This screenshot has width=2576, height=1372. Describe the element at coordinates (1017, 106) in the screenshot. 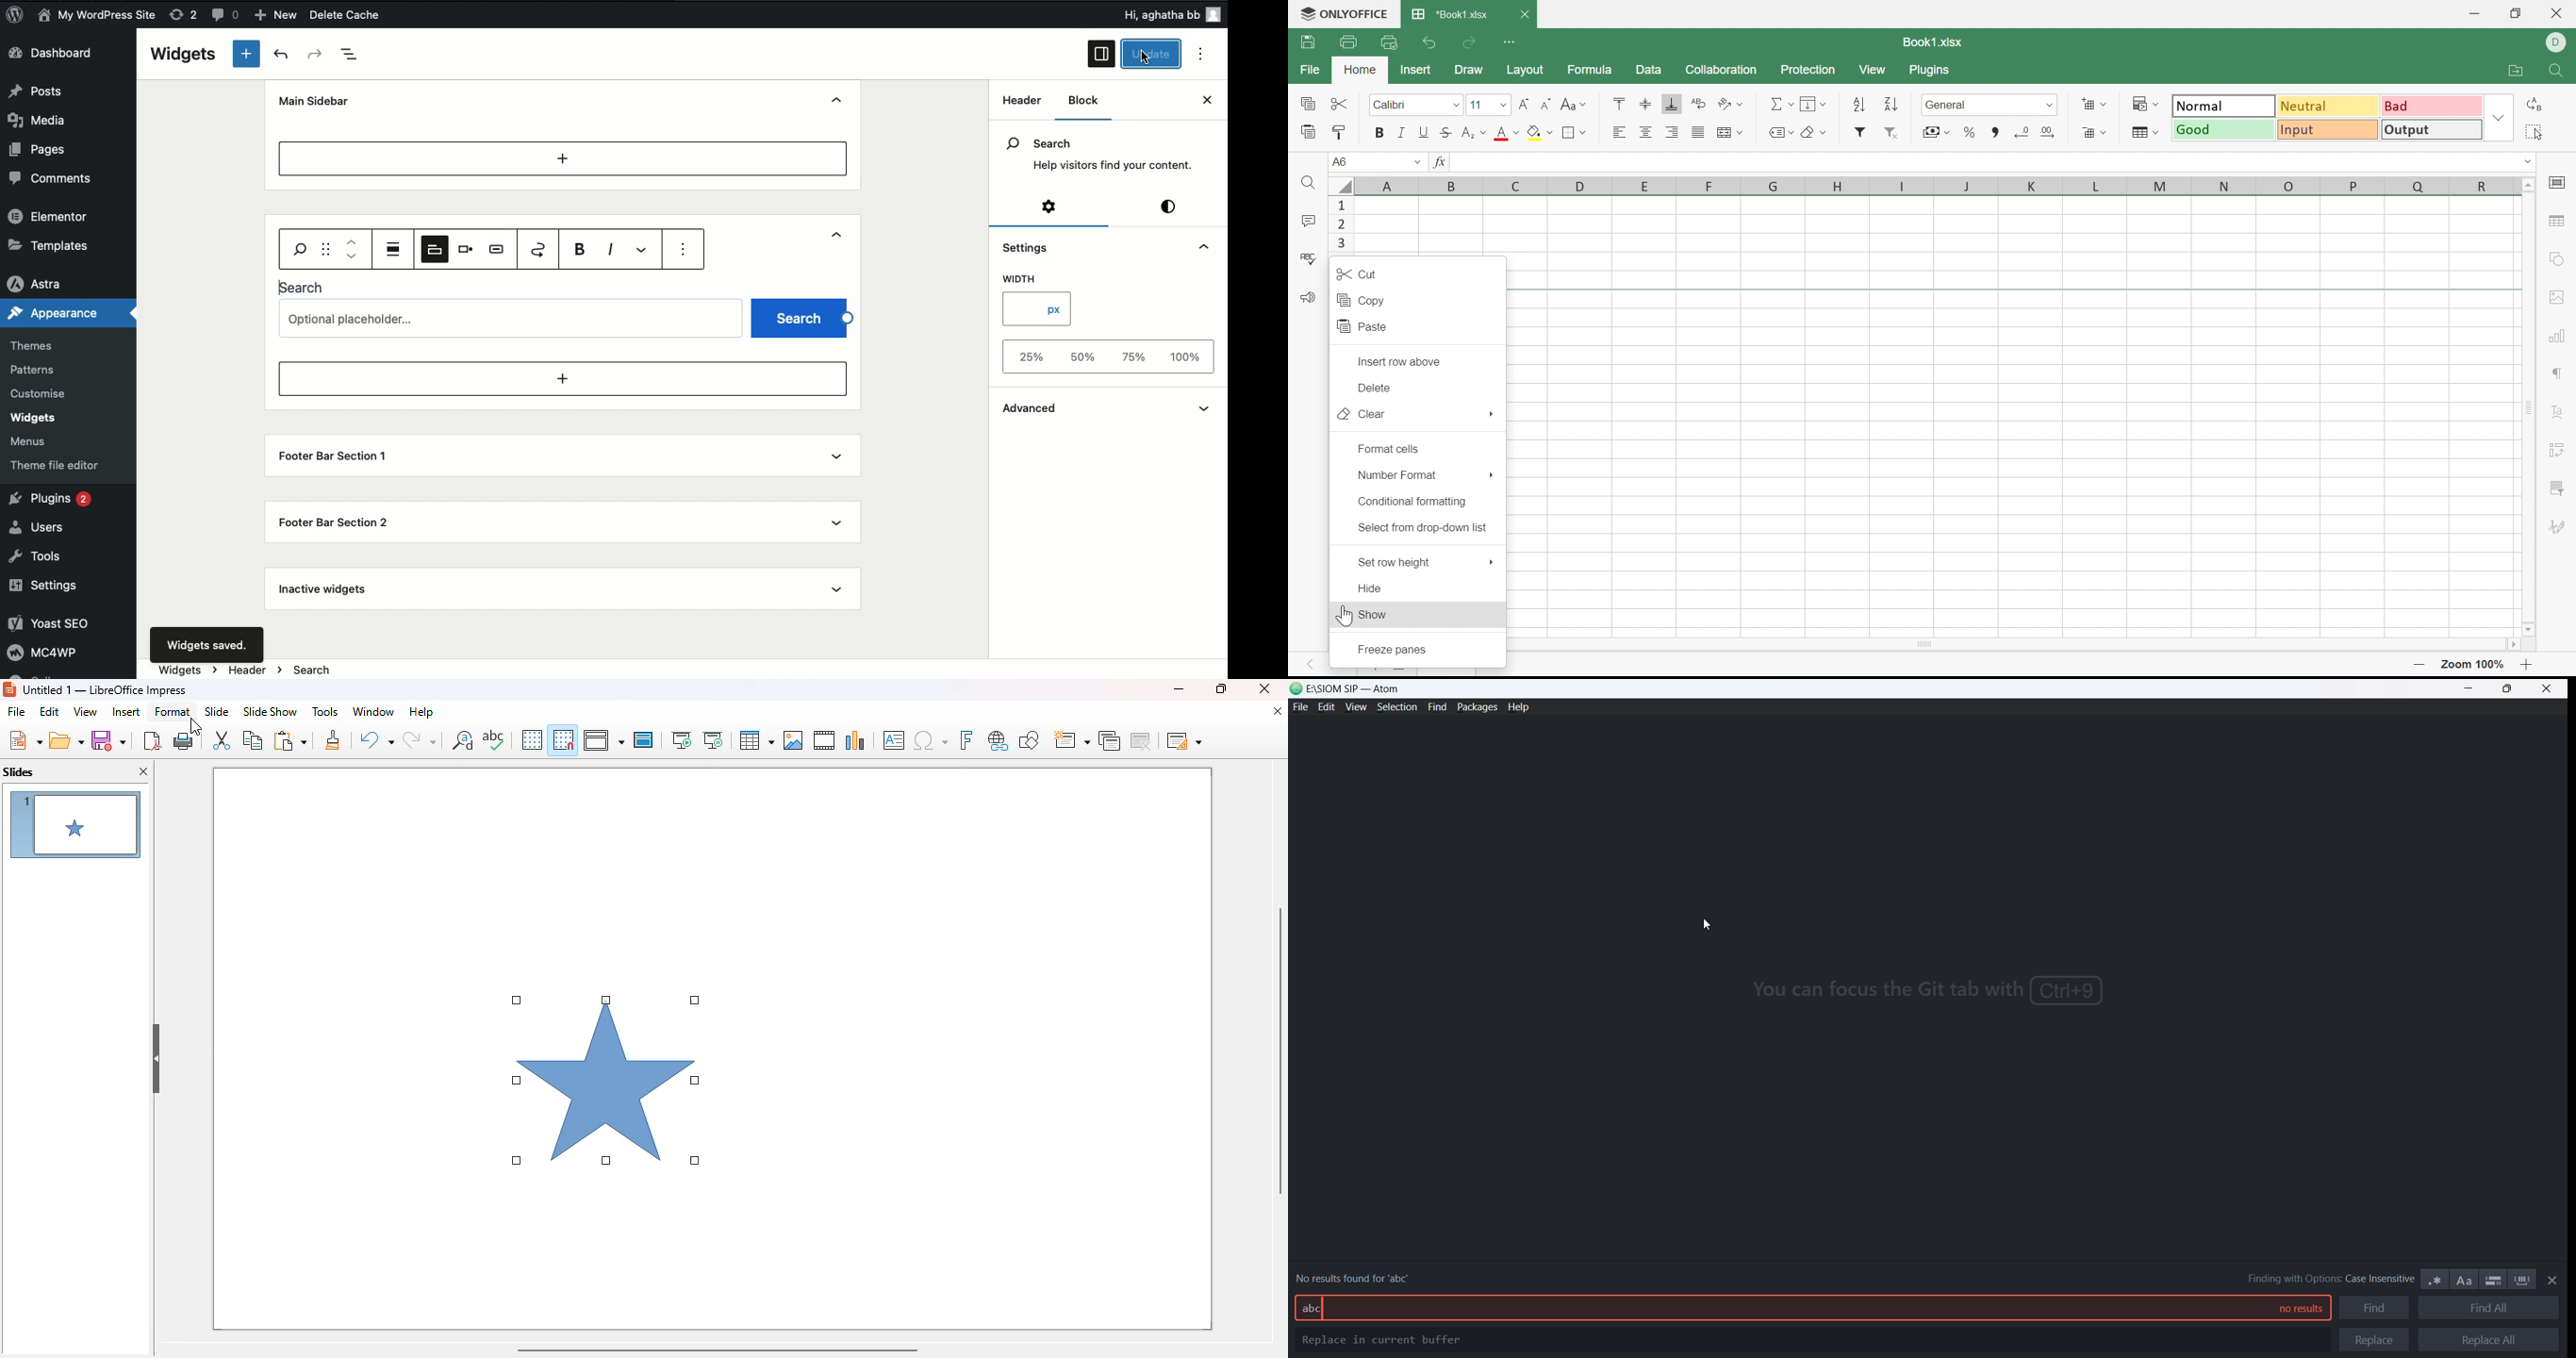

I see `Widget areas` at that location.